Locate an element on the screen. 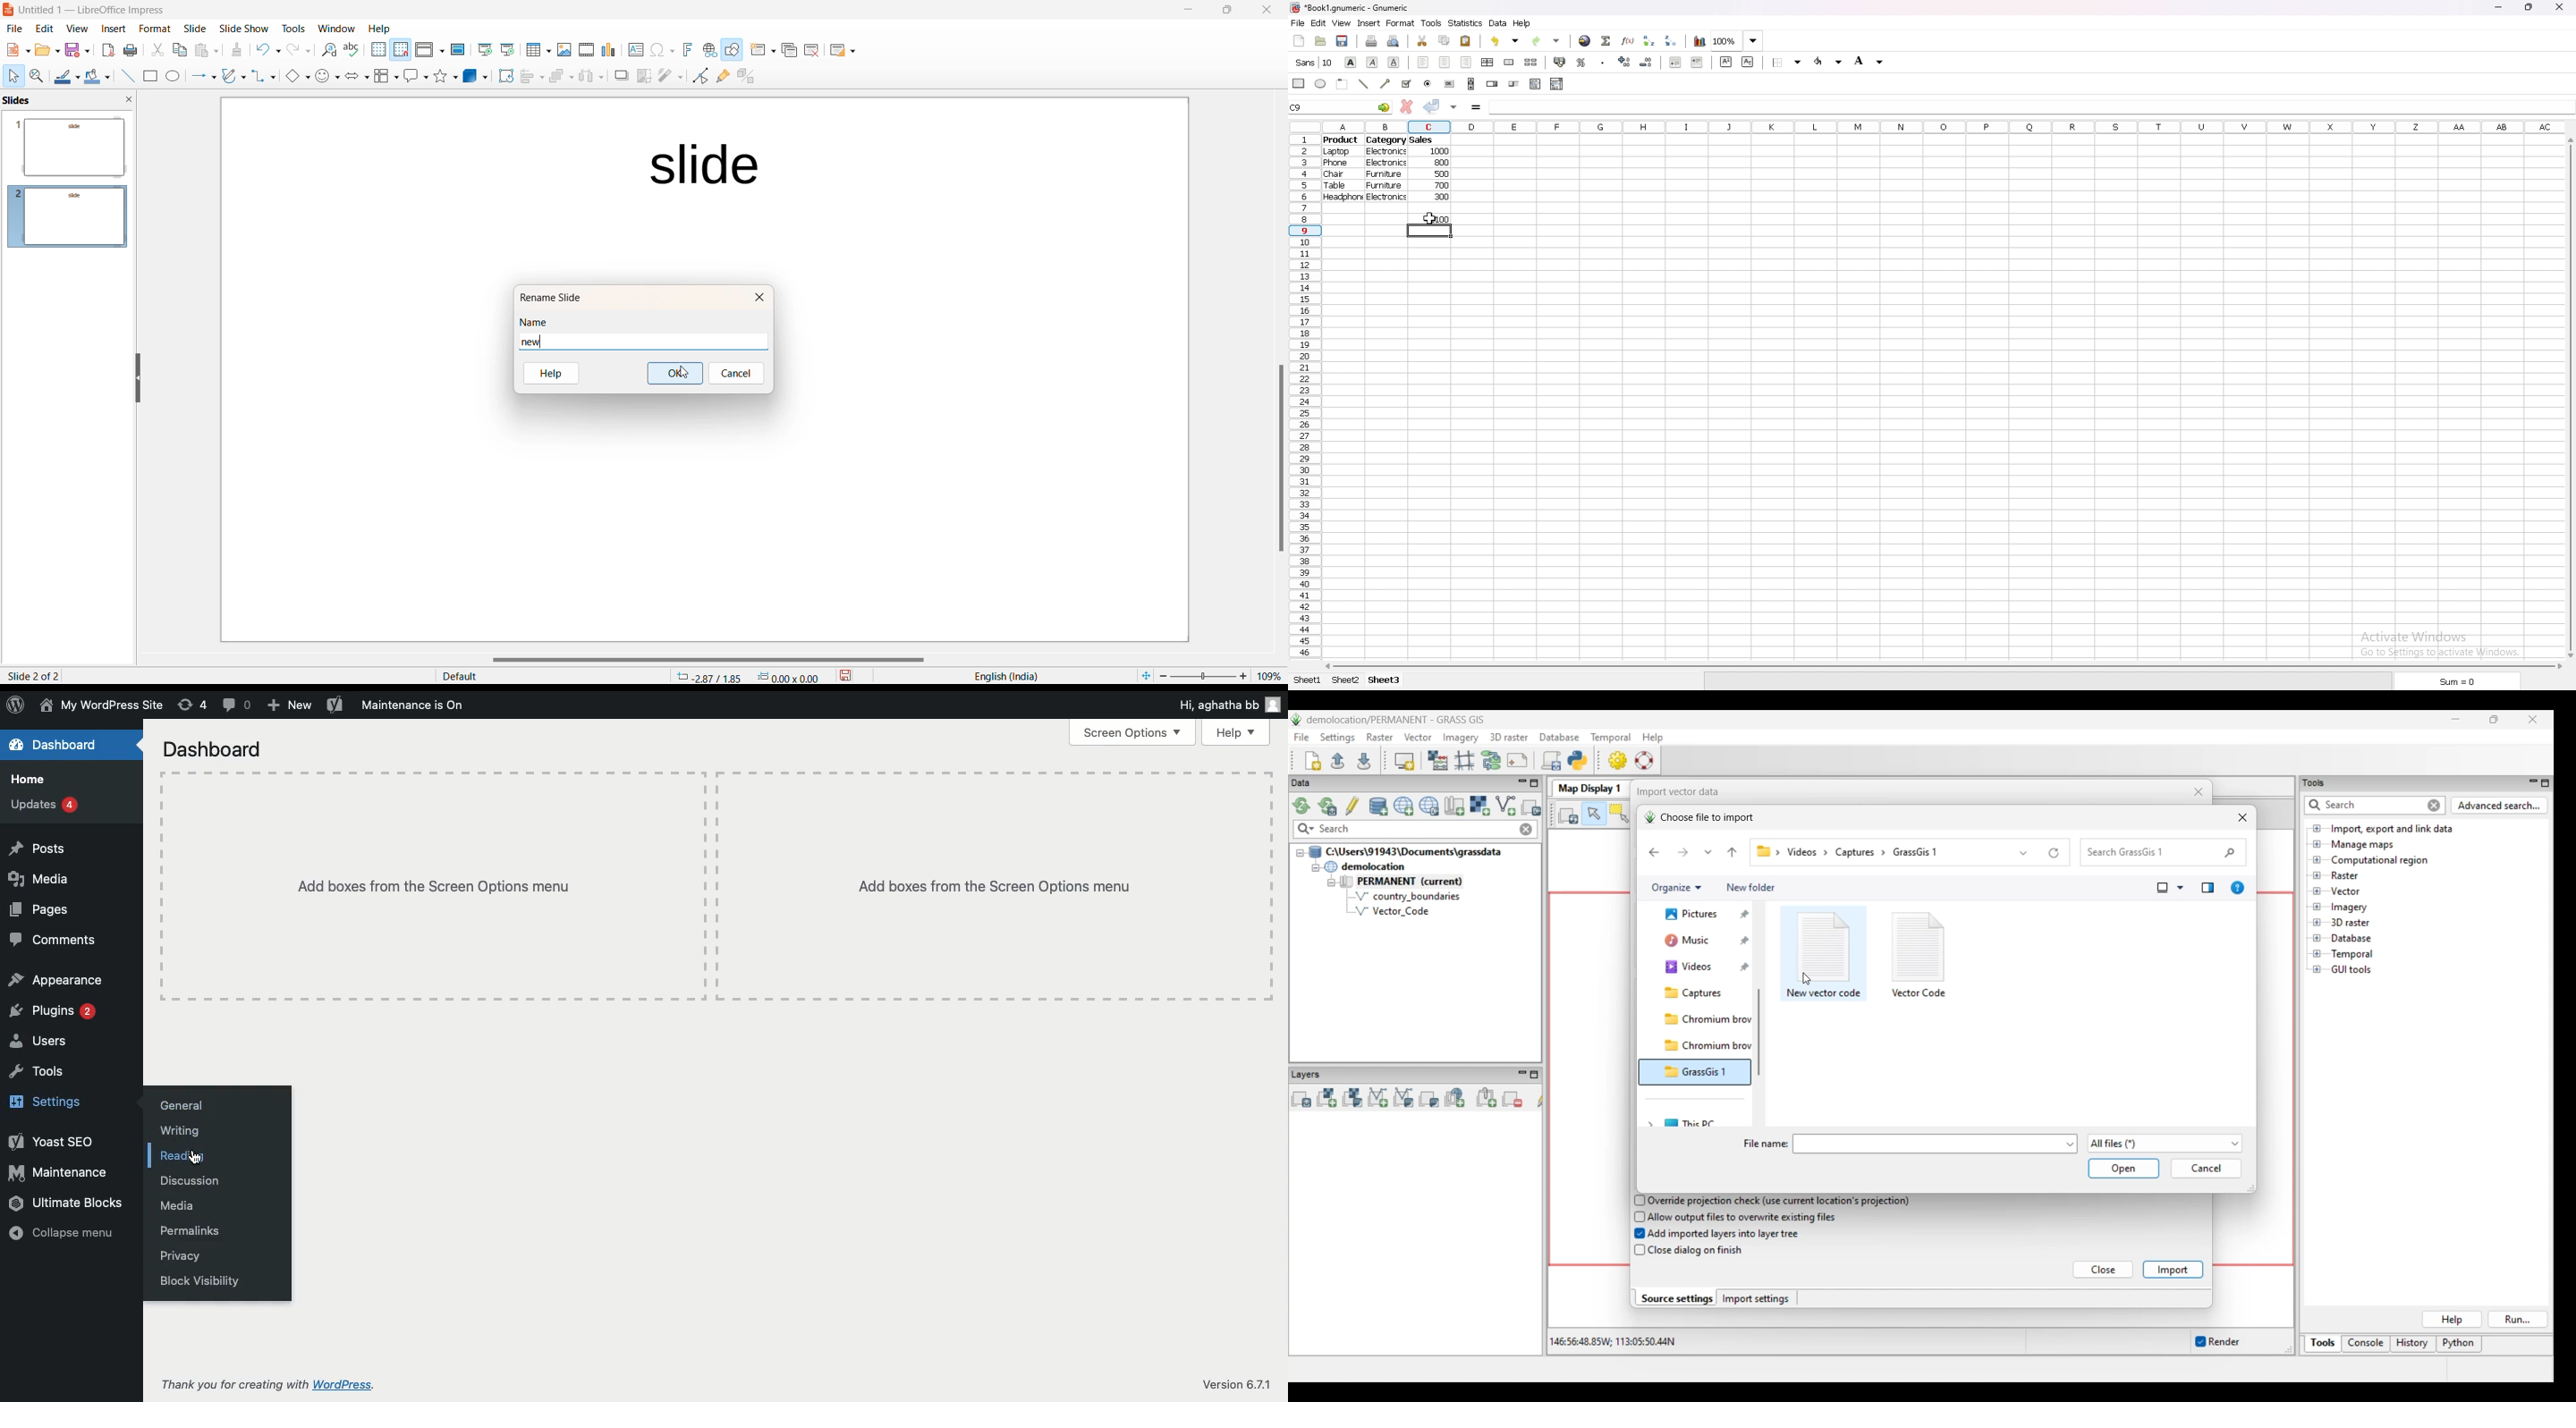  current window: Untitled 1 — LibreOffice Impress is located at coordinates (89, 11).